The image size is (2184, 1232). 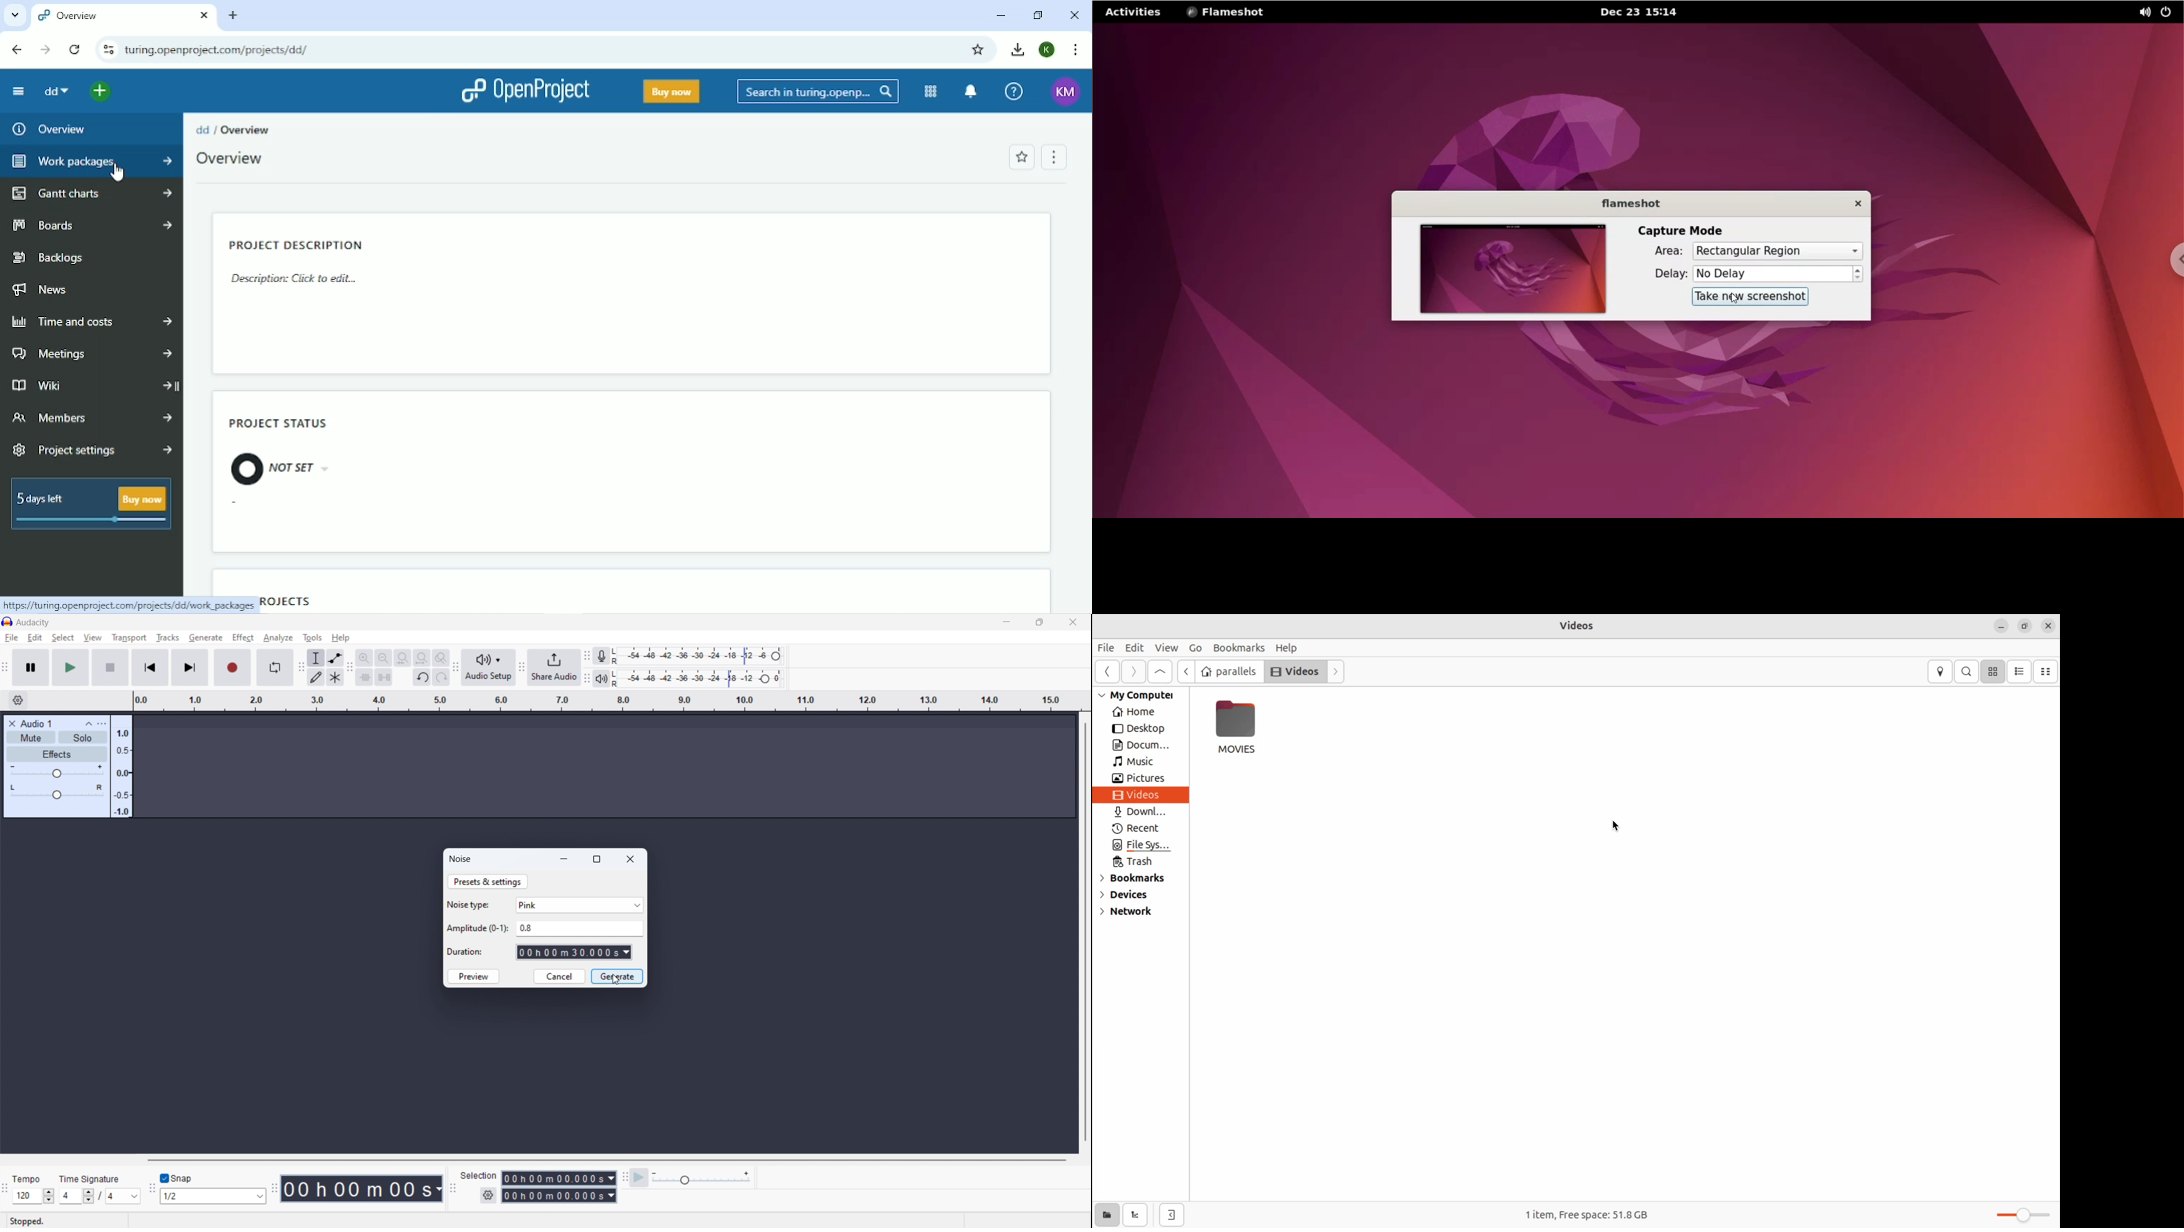 What do you see at coordinates (1168, 646) in the screenshot?
I see `View` at bounding box center [1168, 646].